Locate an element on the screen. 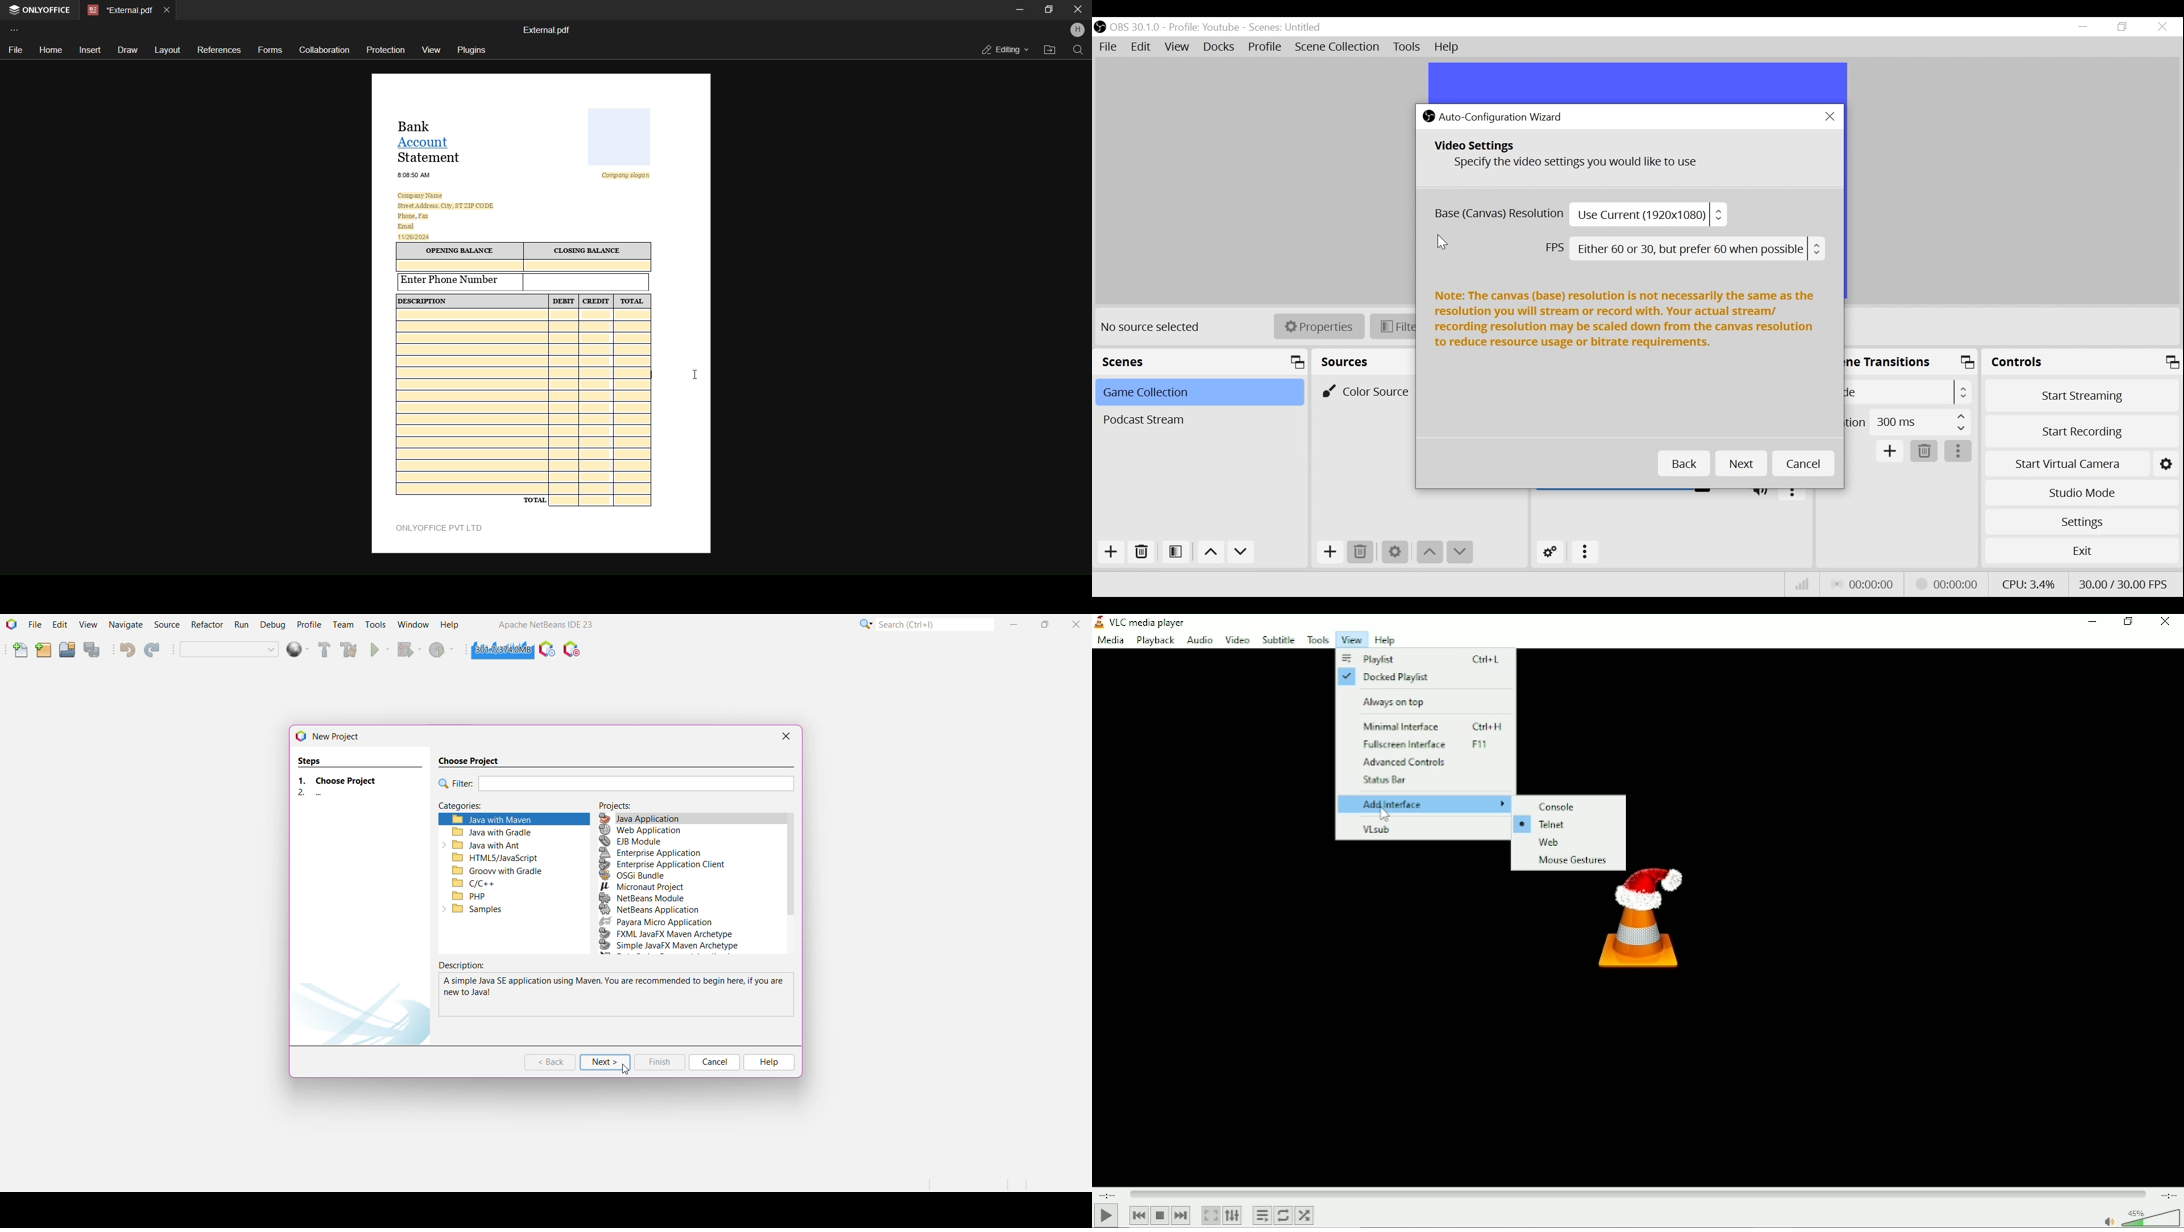 This screenshot has height=1232, width=2184. Docked playlist is located at coordinates (1388, 677).